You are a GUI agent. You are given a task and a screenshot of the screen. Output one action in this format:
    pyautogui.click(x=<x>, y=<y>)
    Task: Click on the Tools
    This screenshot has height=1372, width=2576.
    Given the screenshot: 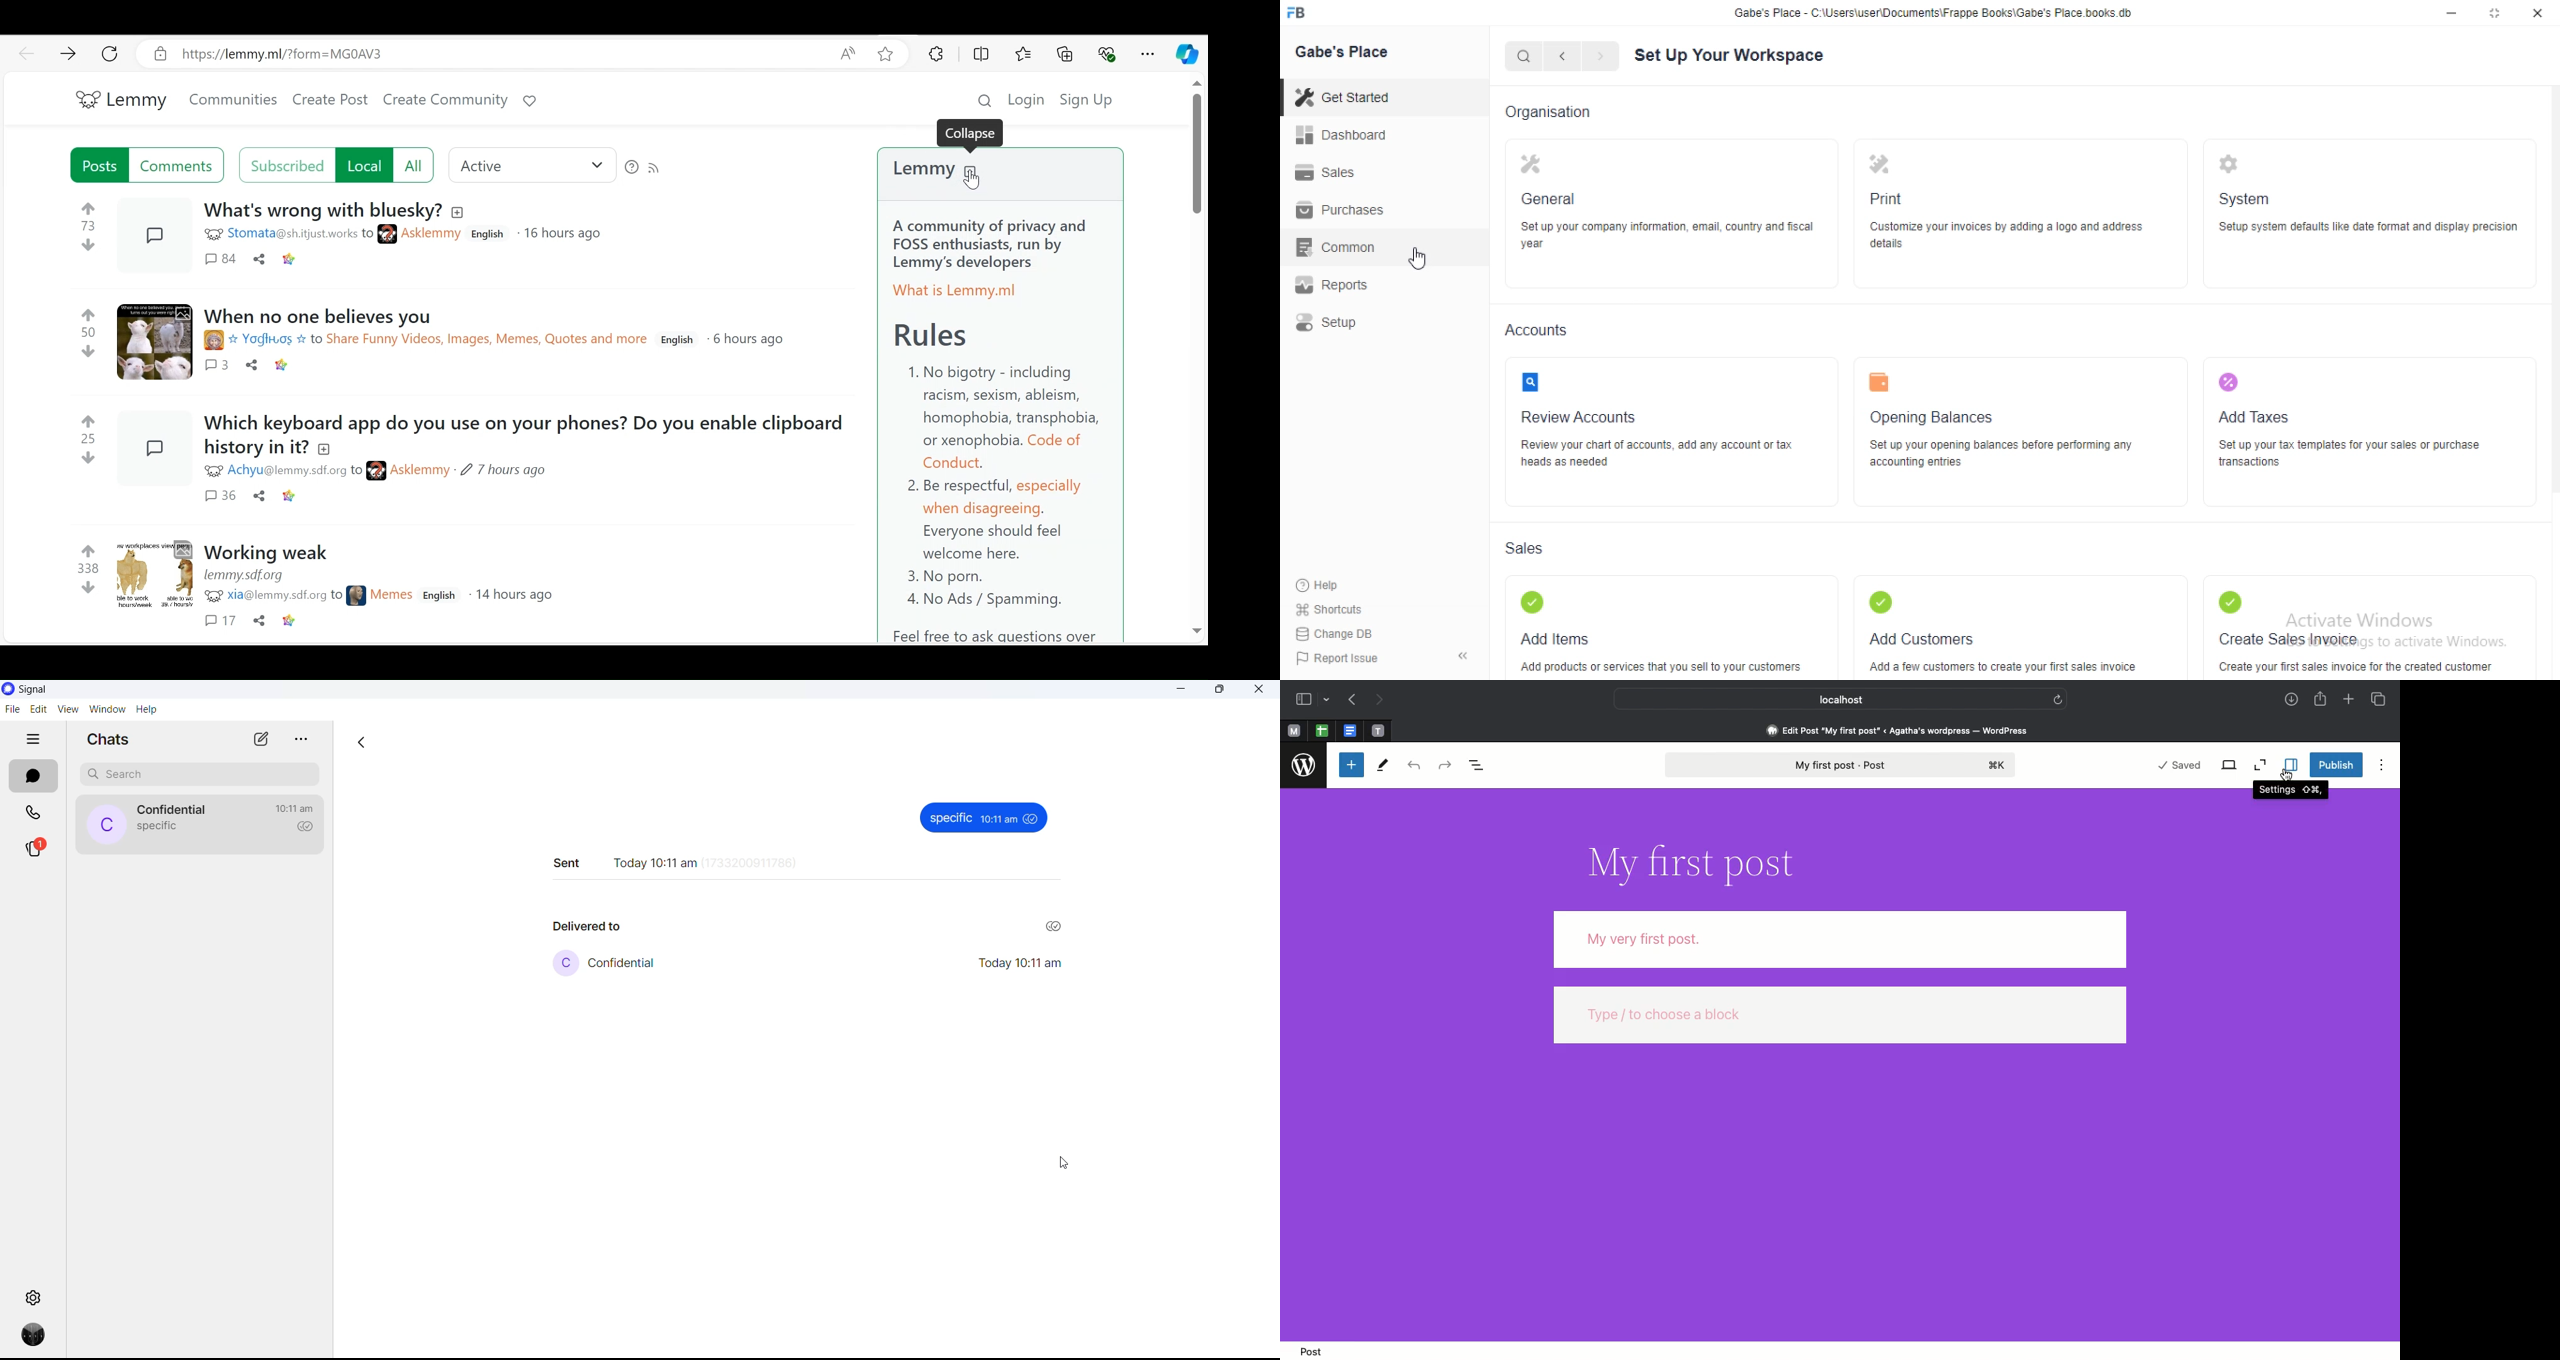 What is the action you would take?
    pyautogui.click(x=1384, y=766)
    